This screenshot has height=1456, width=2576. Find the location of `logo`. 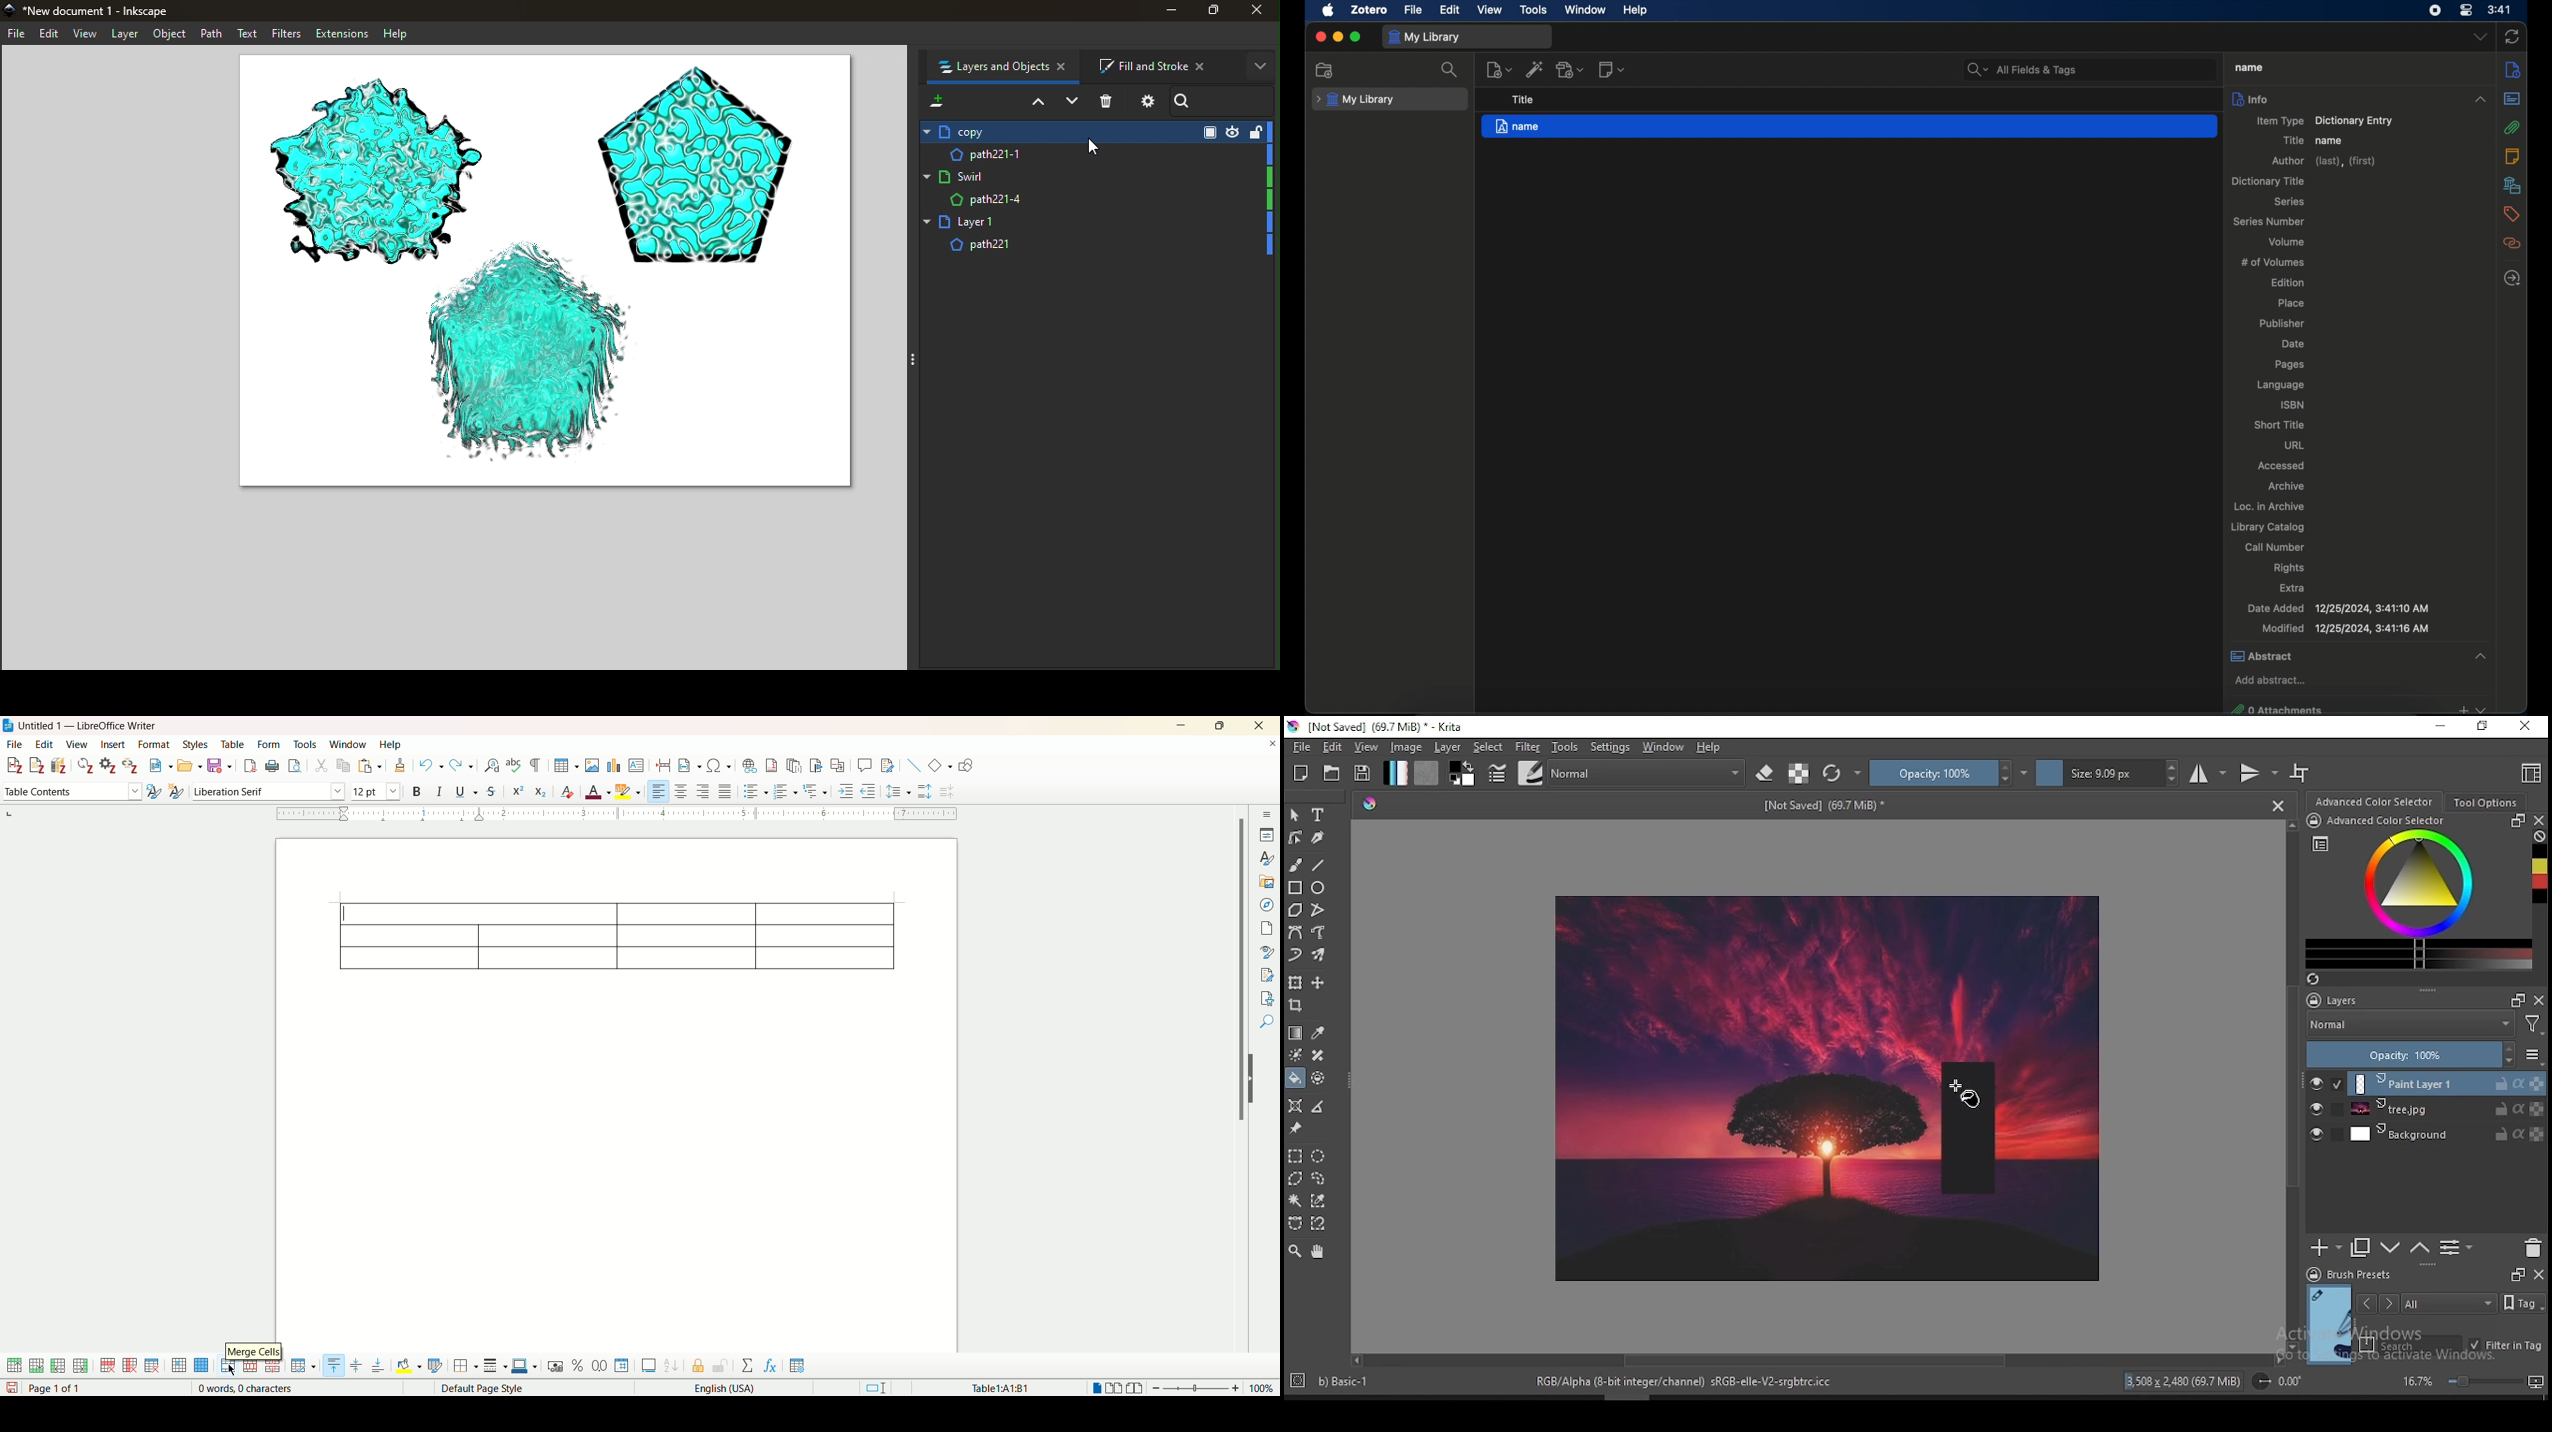

logo is located at coordinates (8, 725).